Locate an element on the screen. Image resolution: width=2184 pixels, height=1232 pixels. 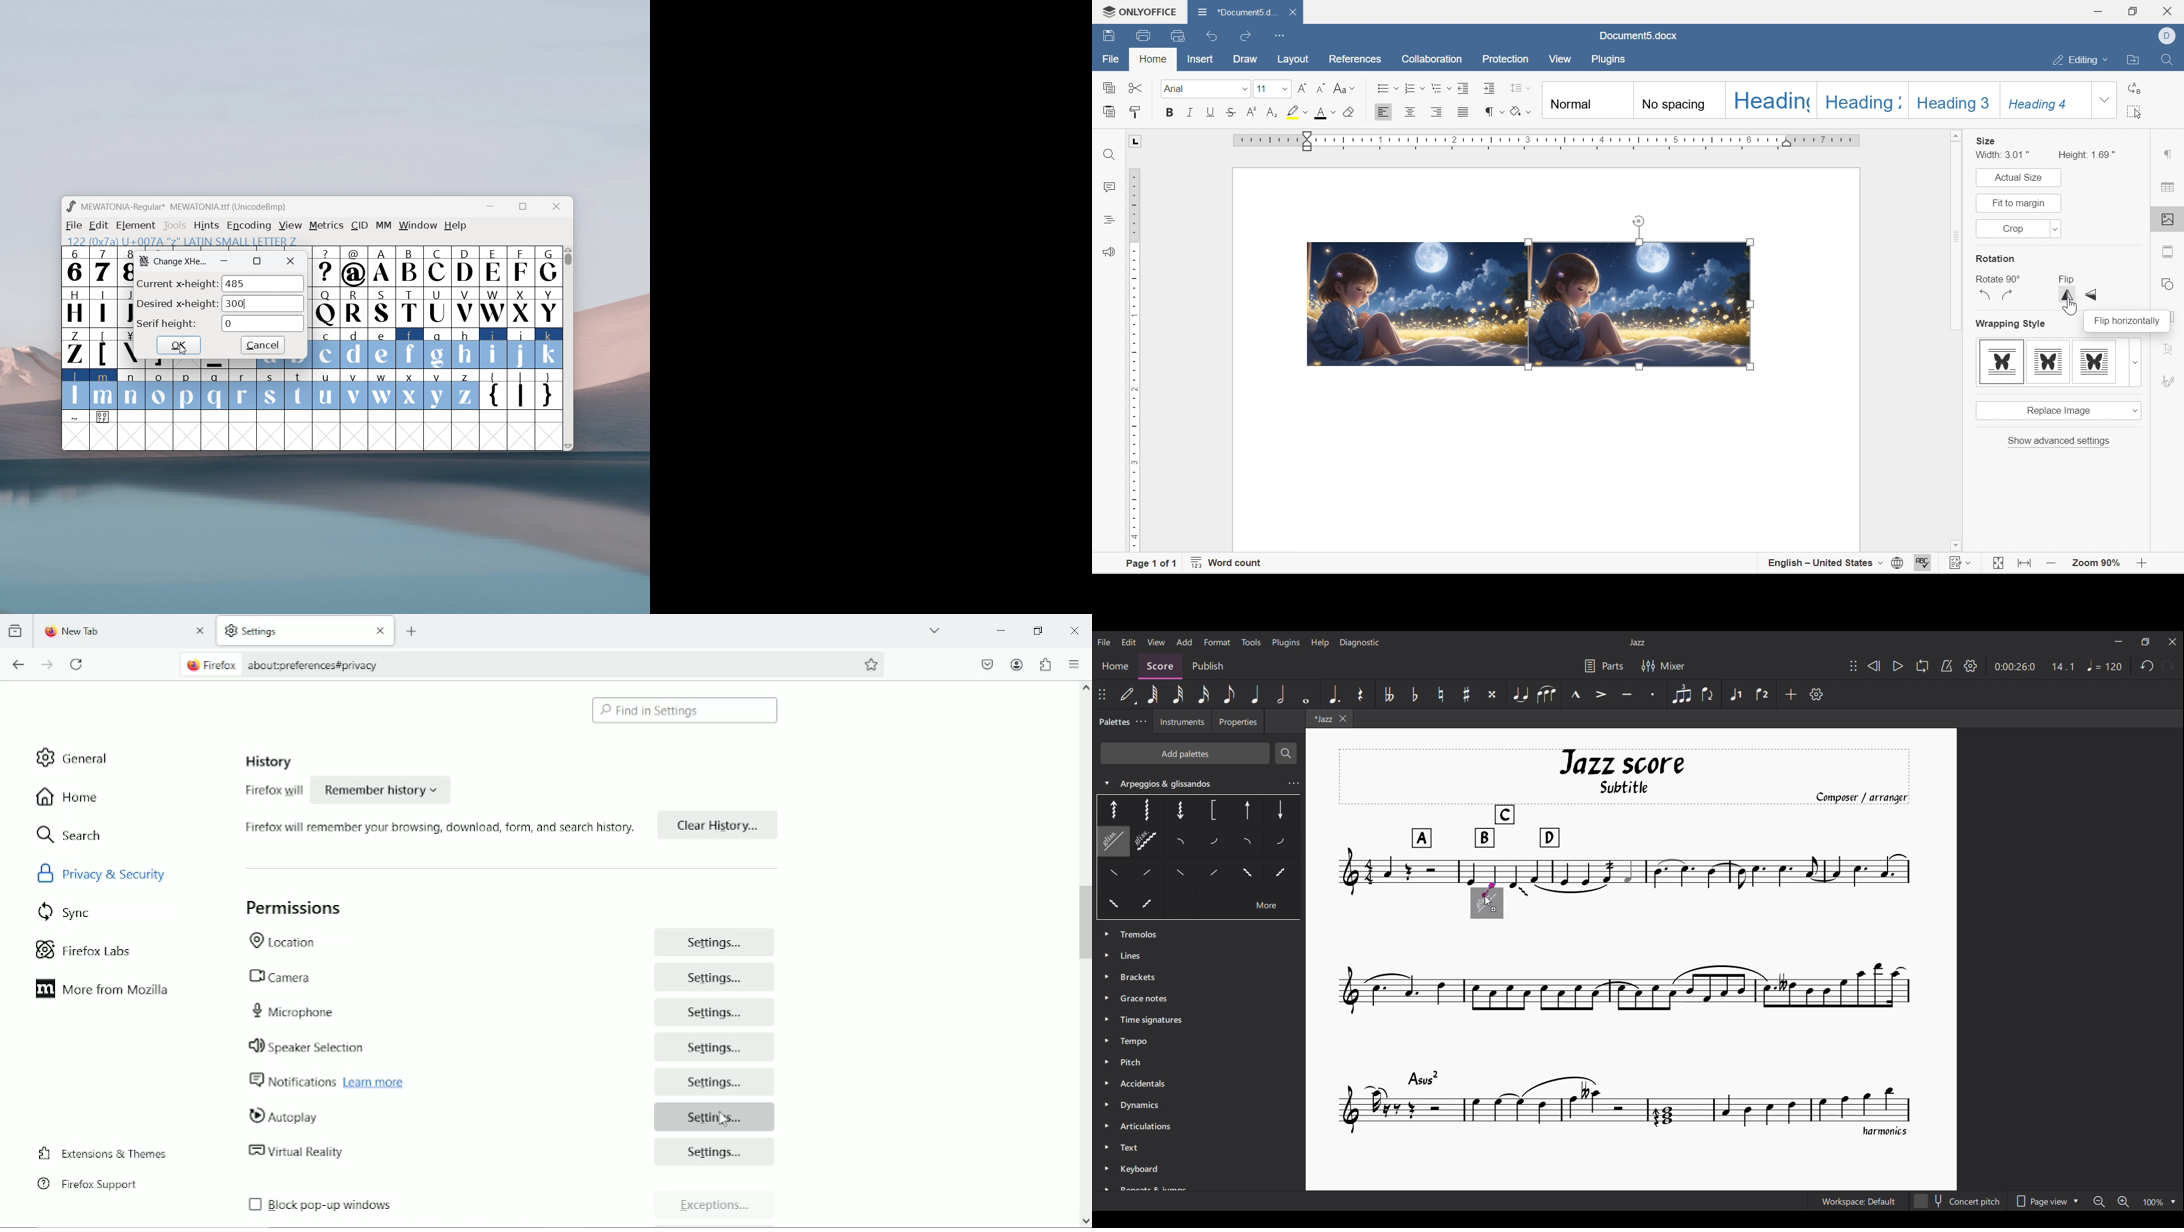
minimize is located at coordinates (225, 261).